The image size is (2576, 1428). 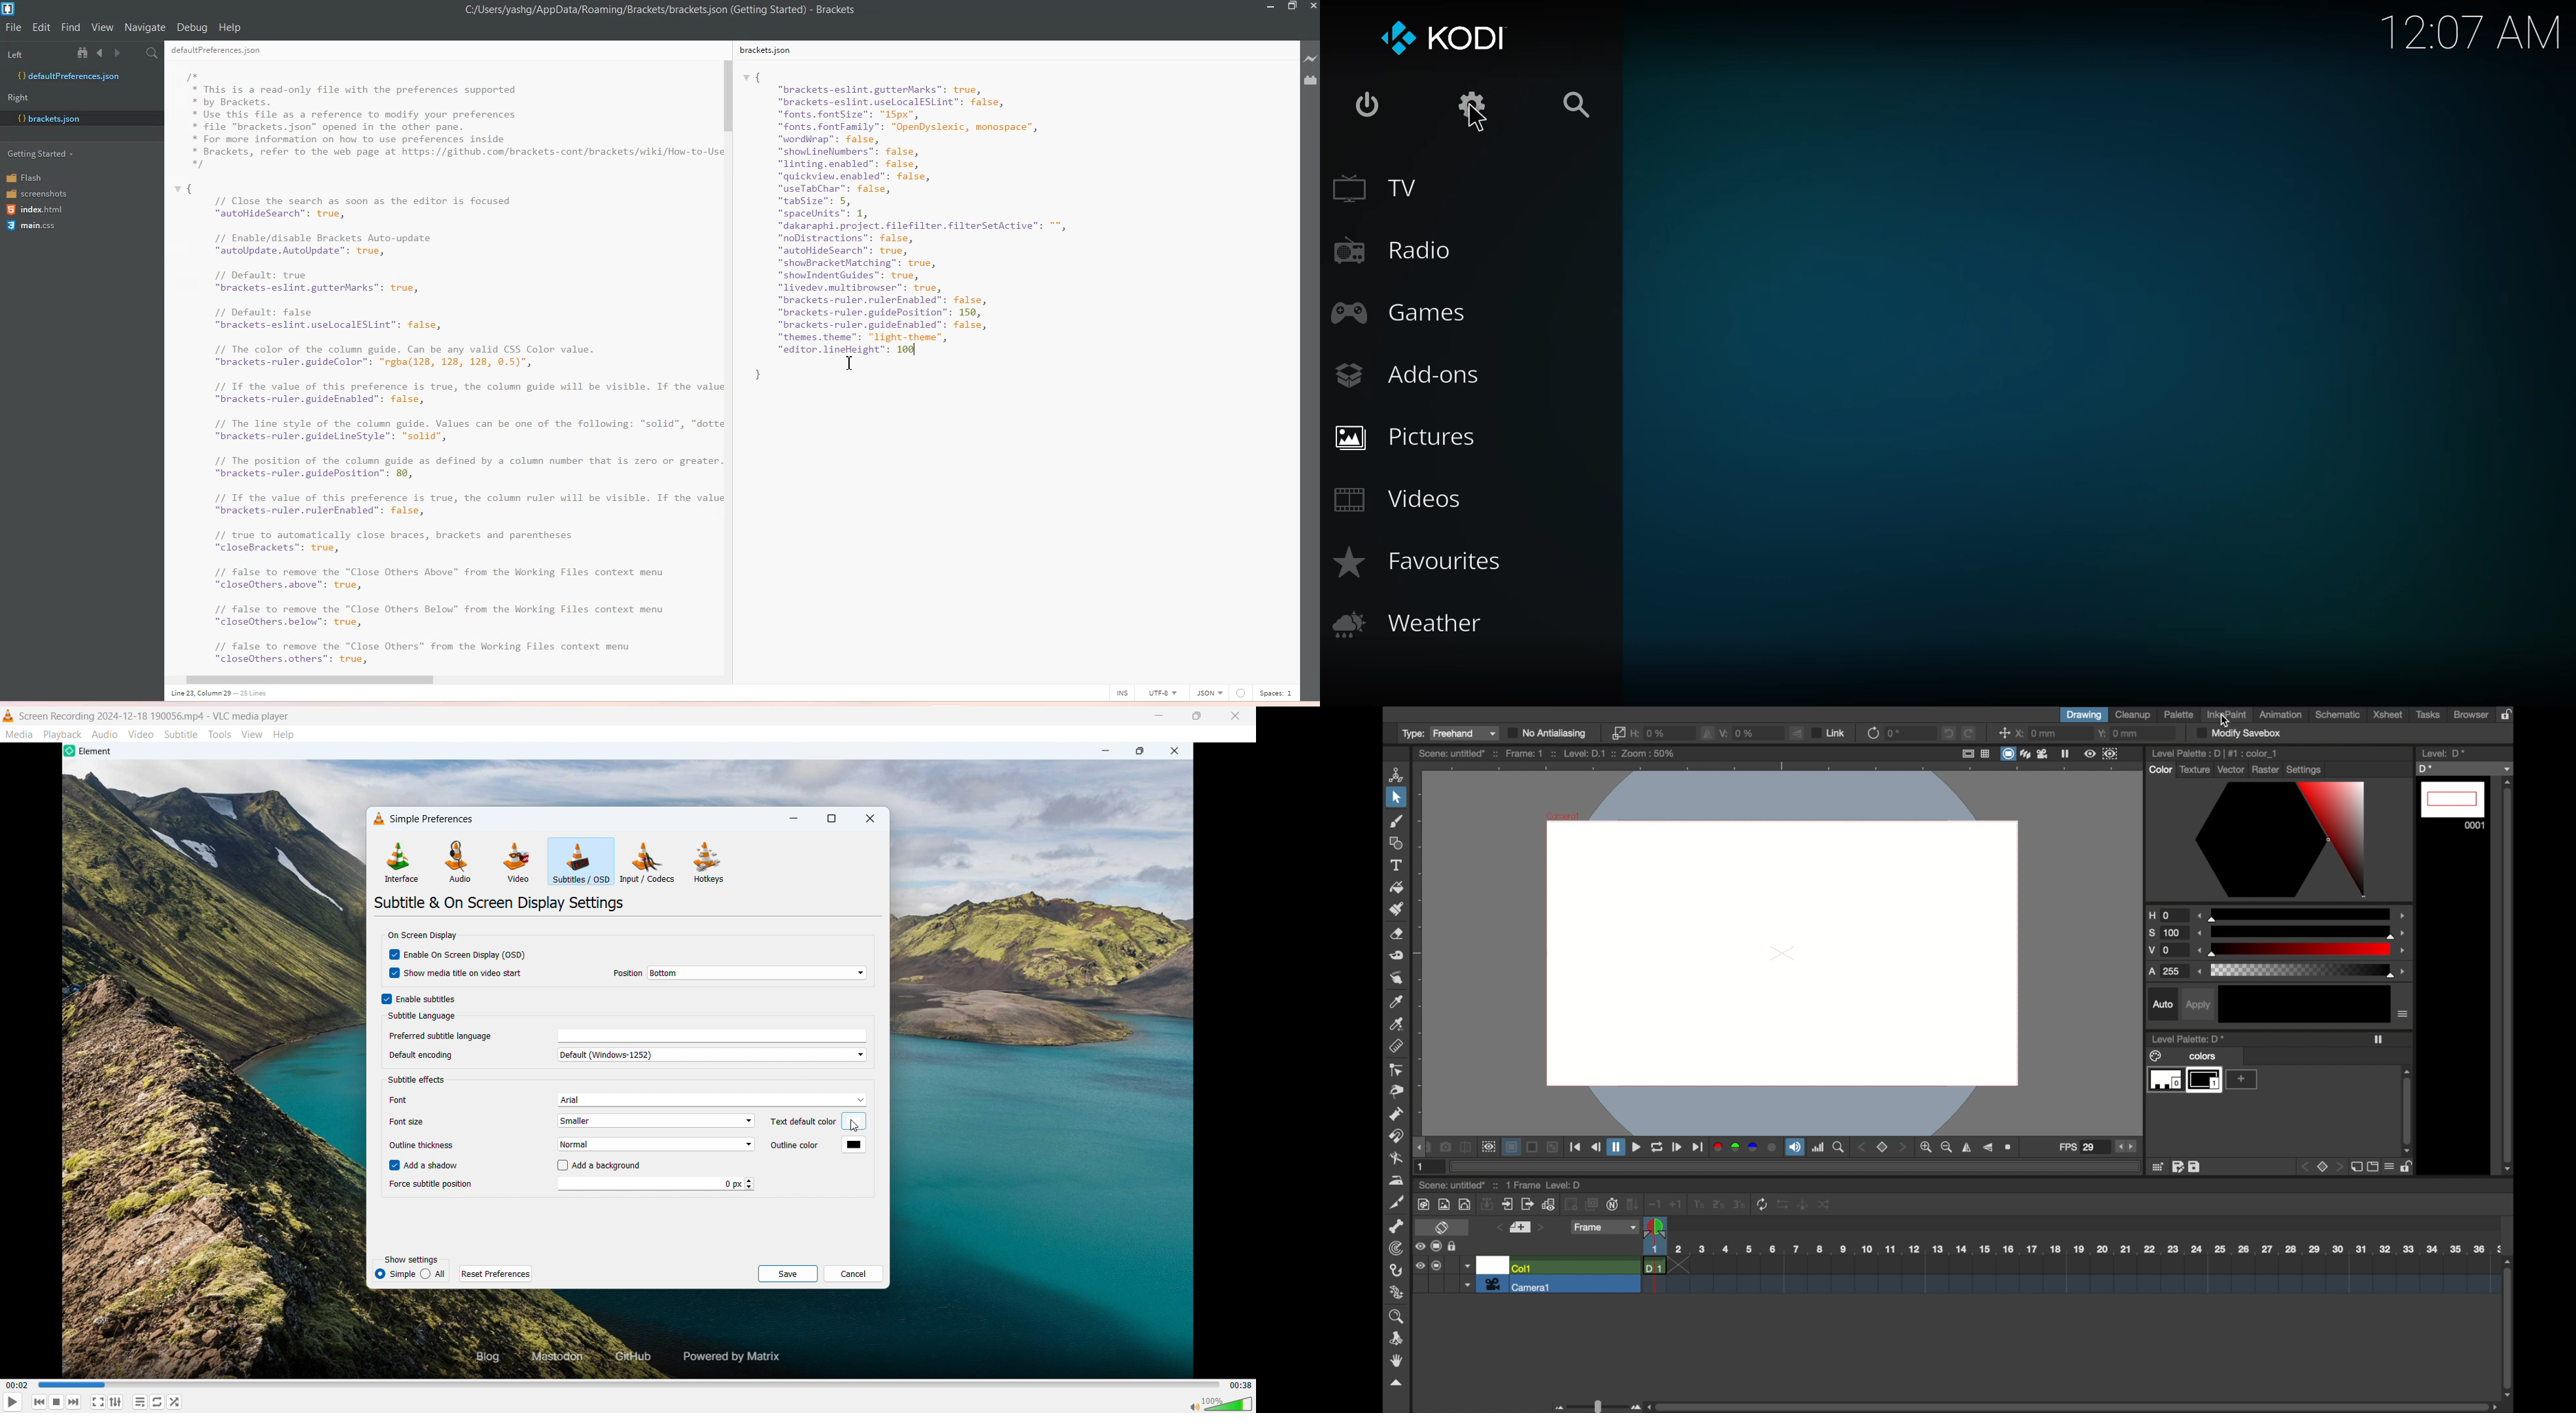 What do you see at coordinates (1414, 377) in the screenshot?
I see `add-ons` at bounding box center [1414, 377].